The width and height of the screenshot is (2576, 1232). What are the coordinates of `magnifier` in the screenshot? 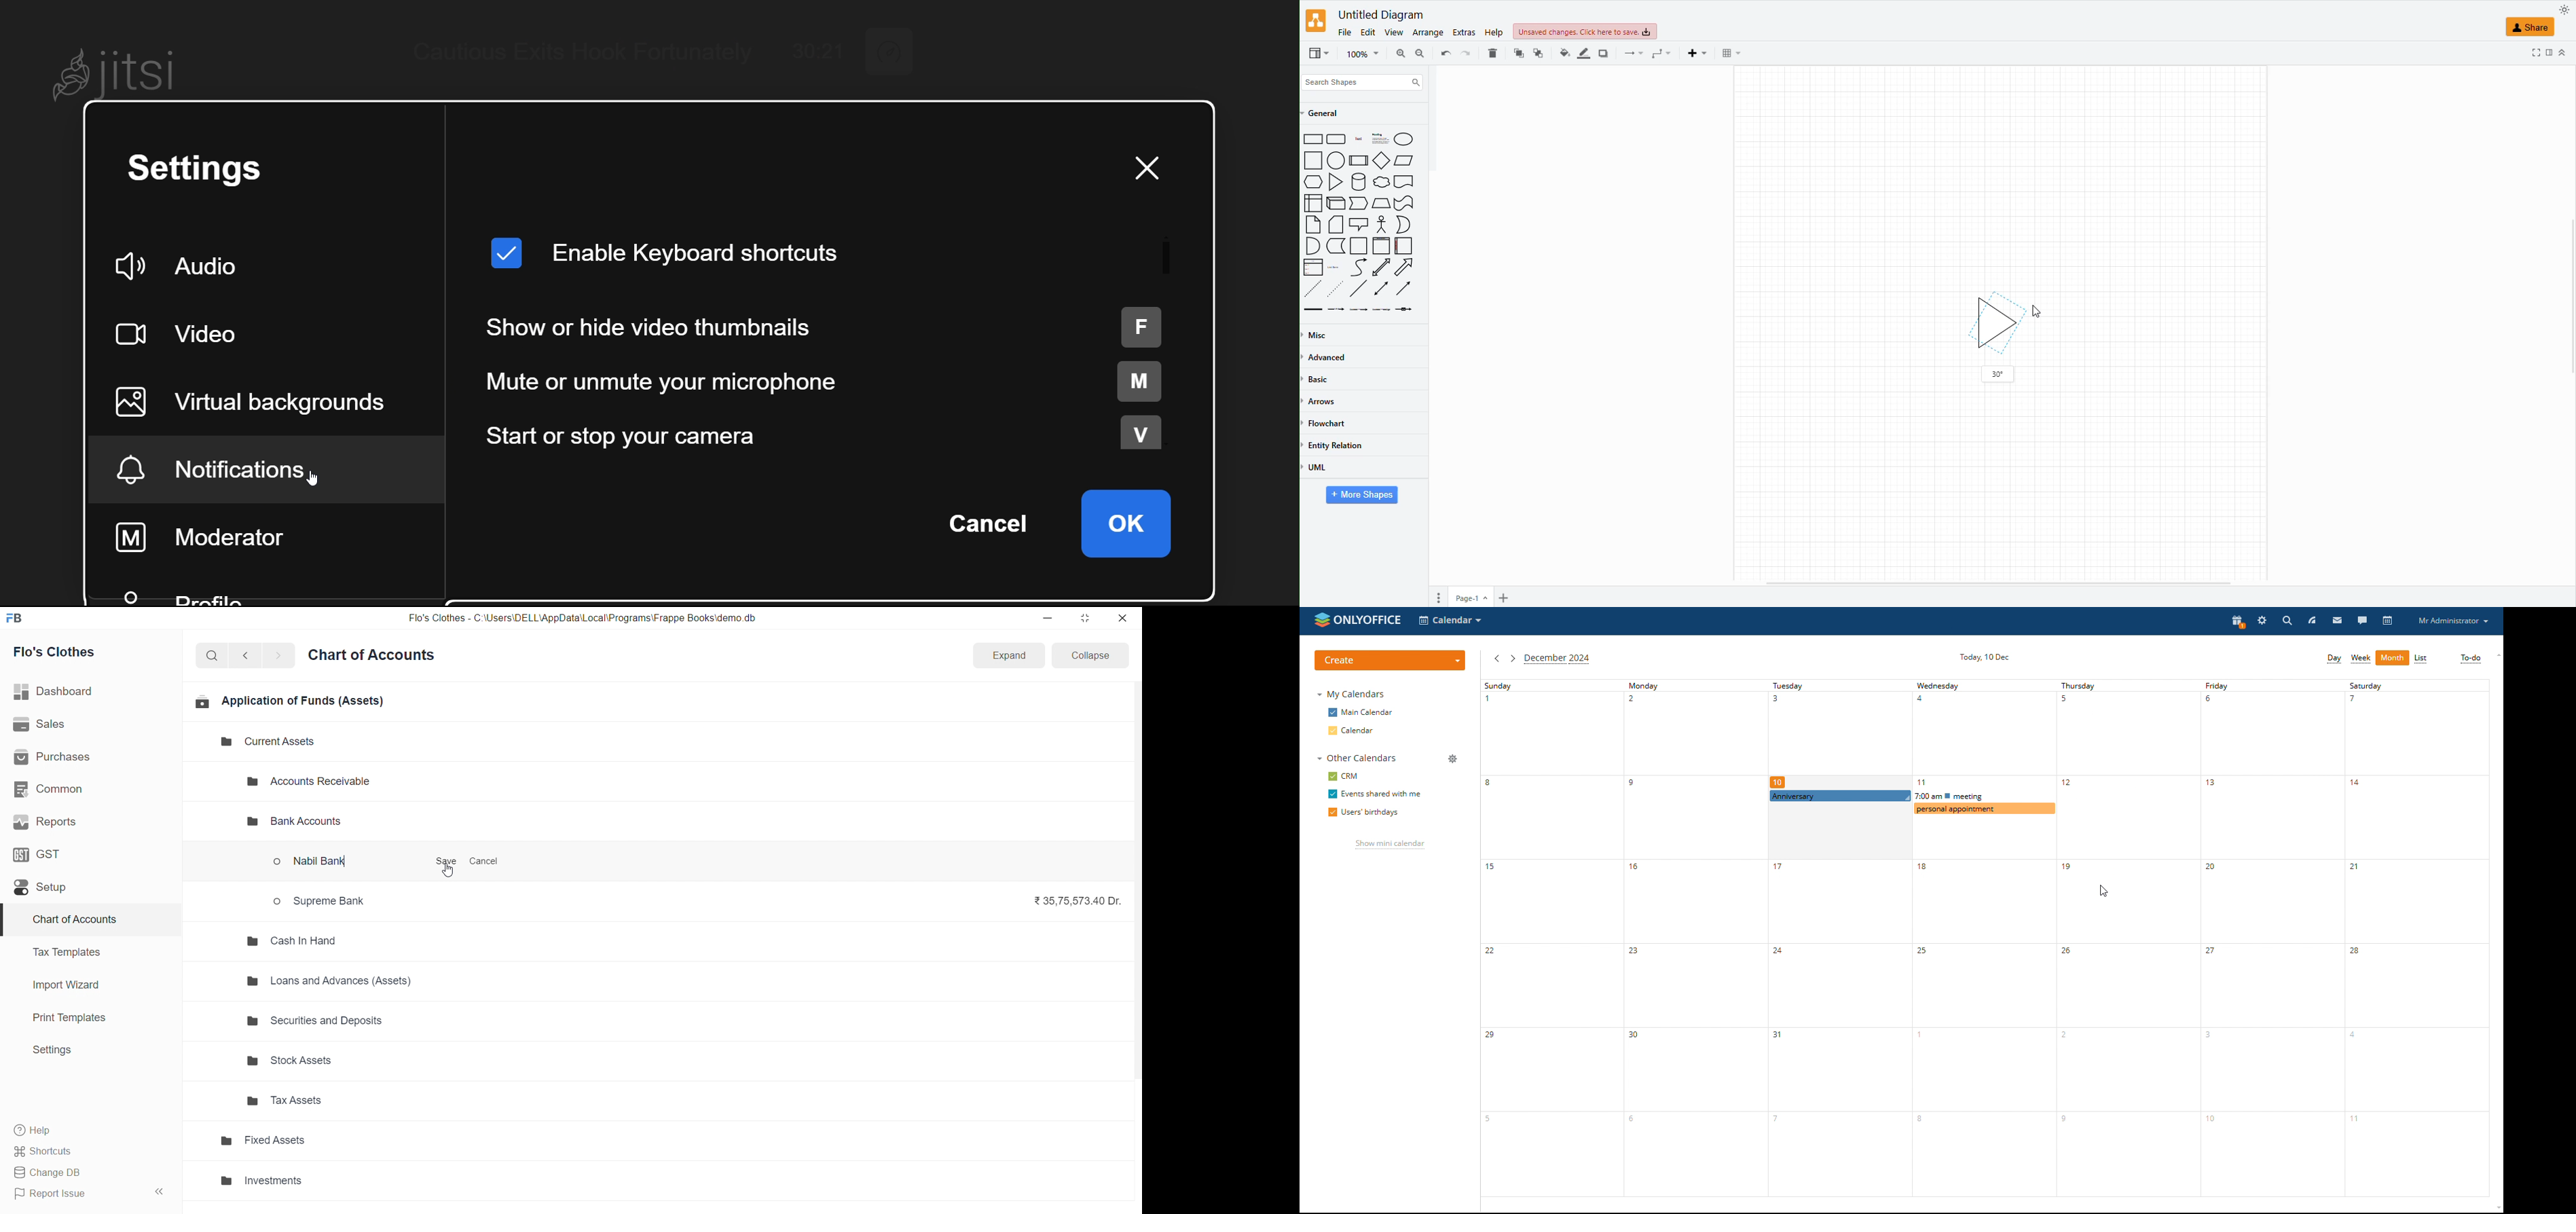 It's located at (1356, 56).